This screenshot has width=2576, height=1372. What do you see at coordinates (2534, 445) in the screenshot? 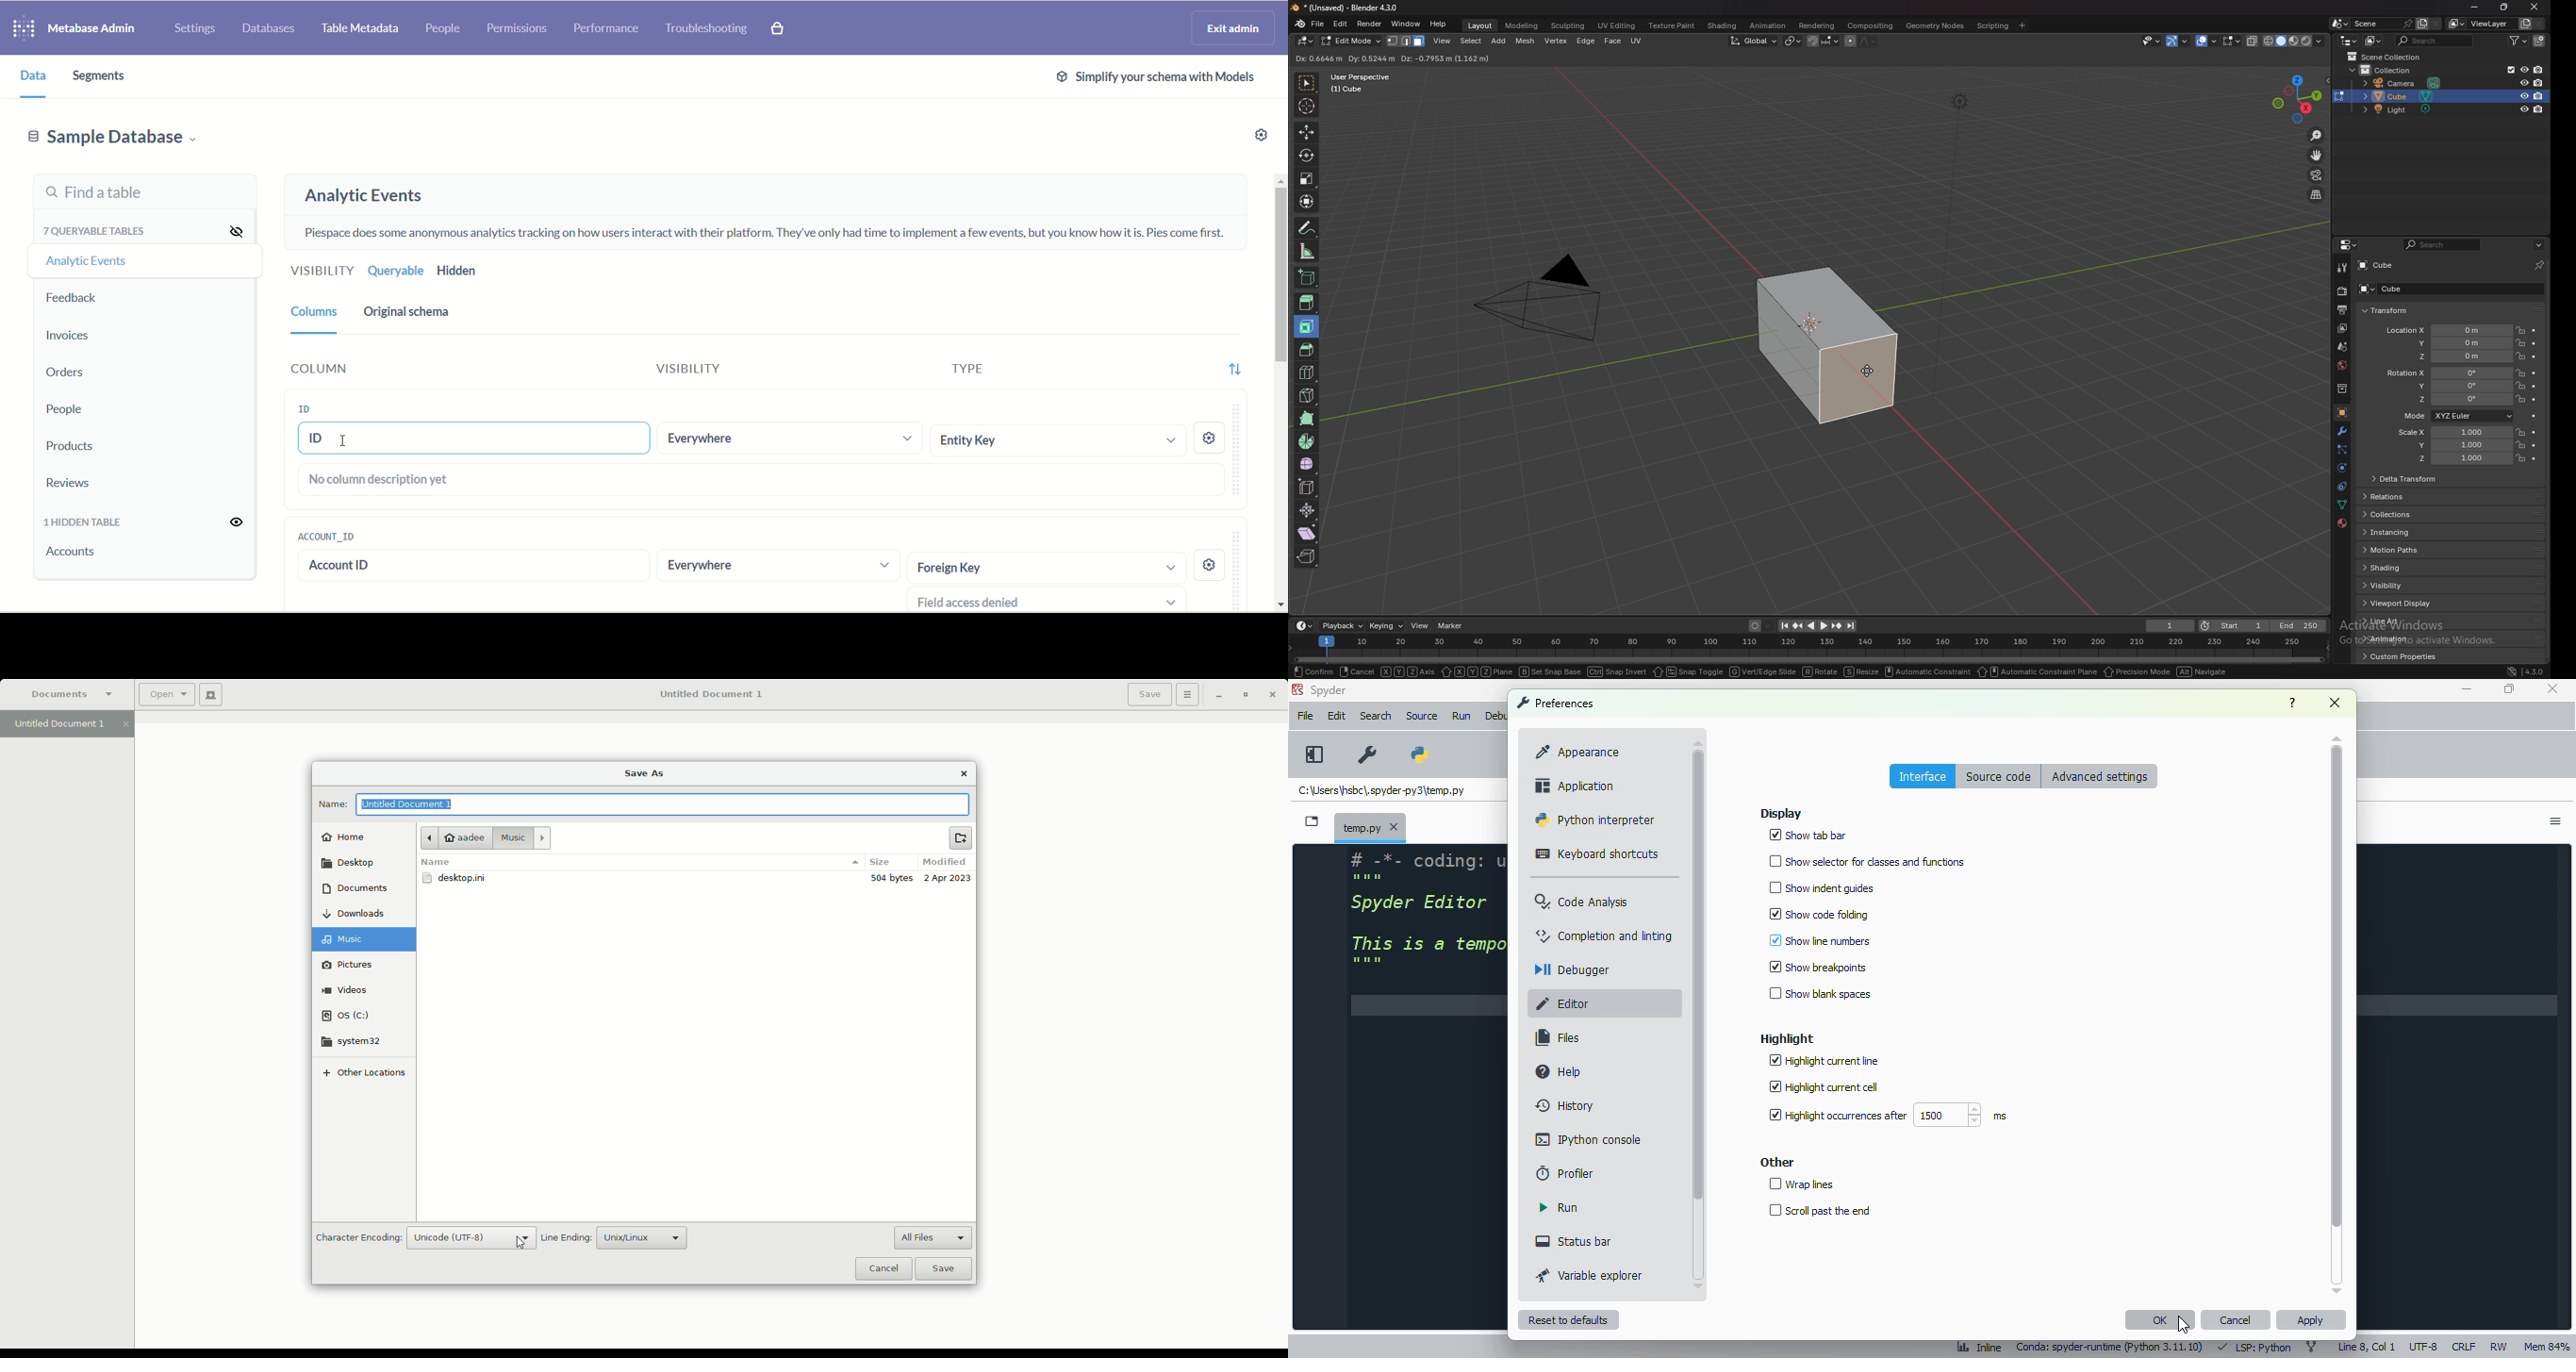
I see `animate property` at bounding box center [2534, 445].